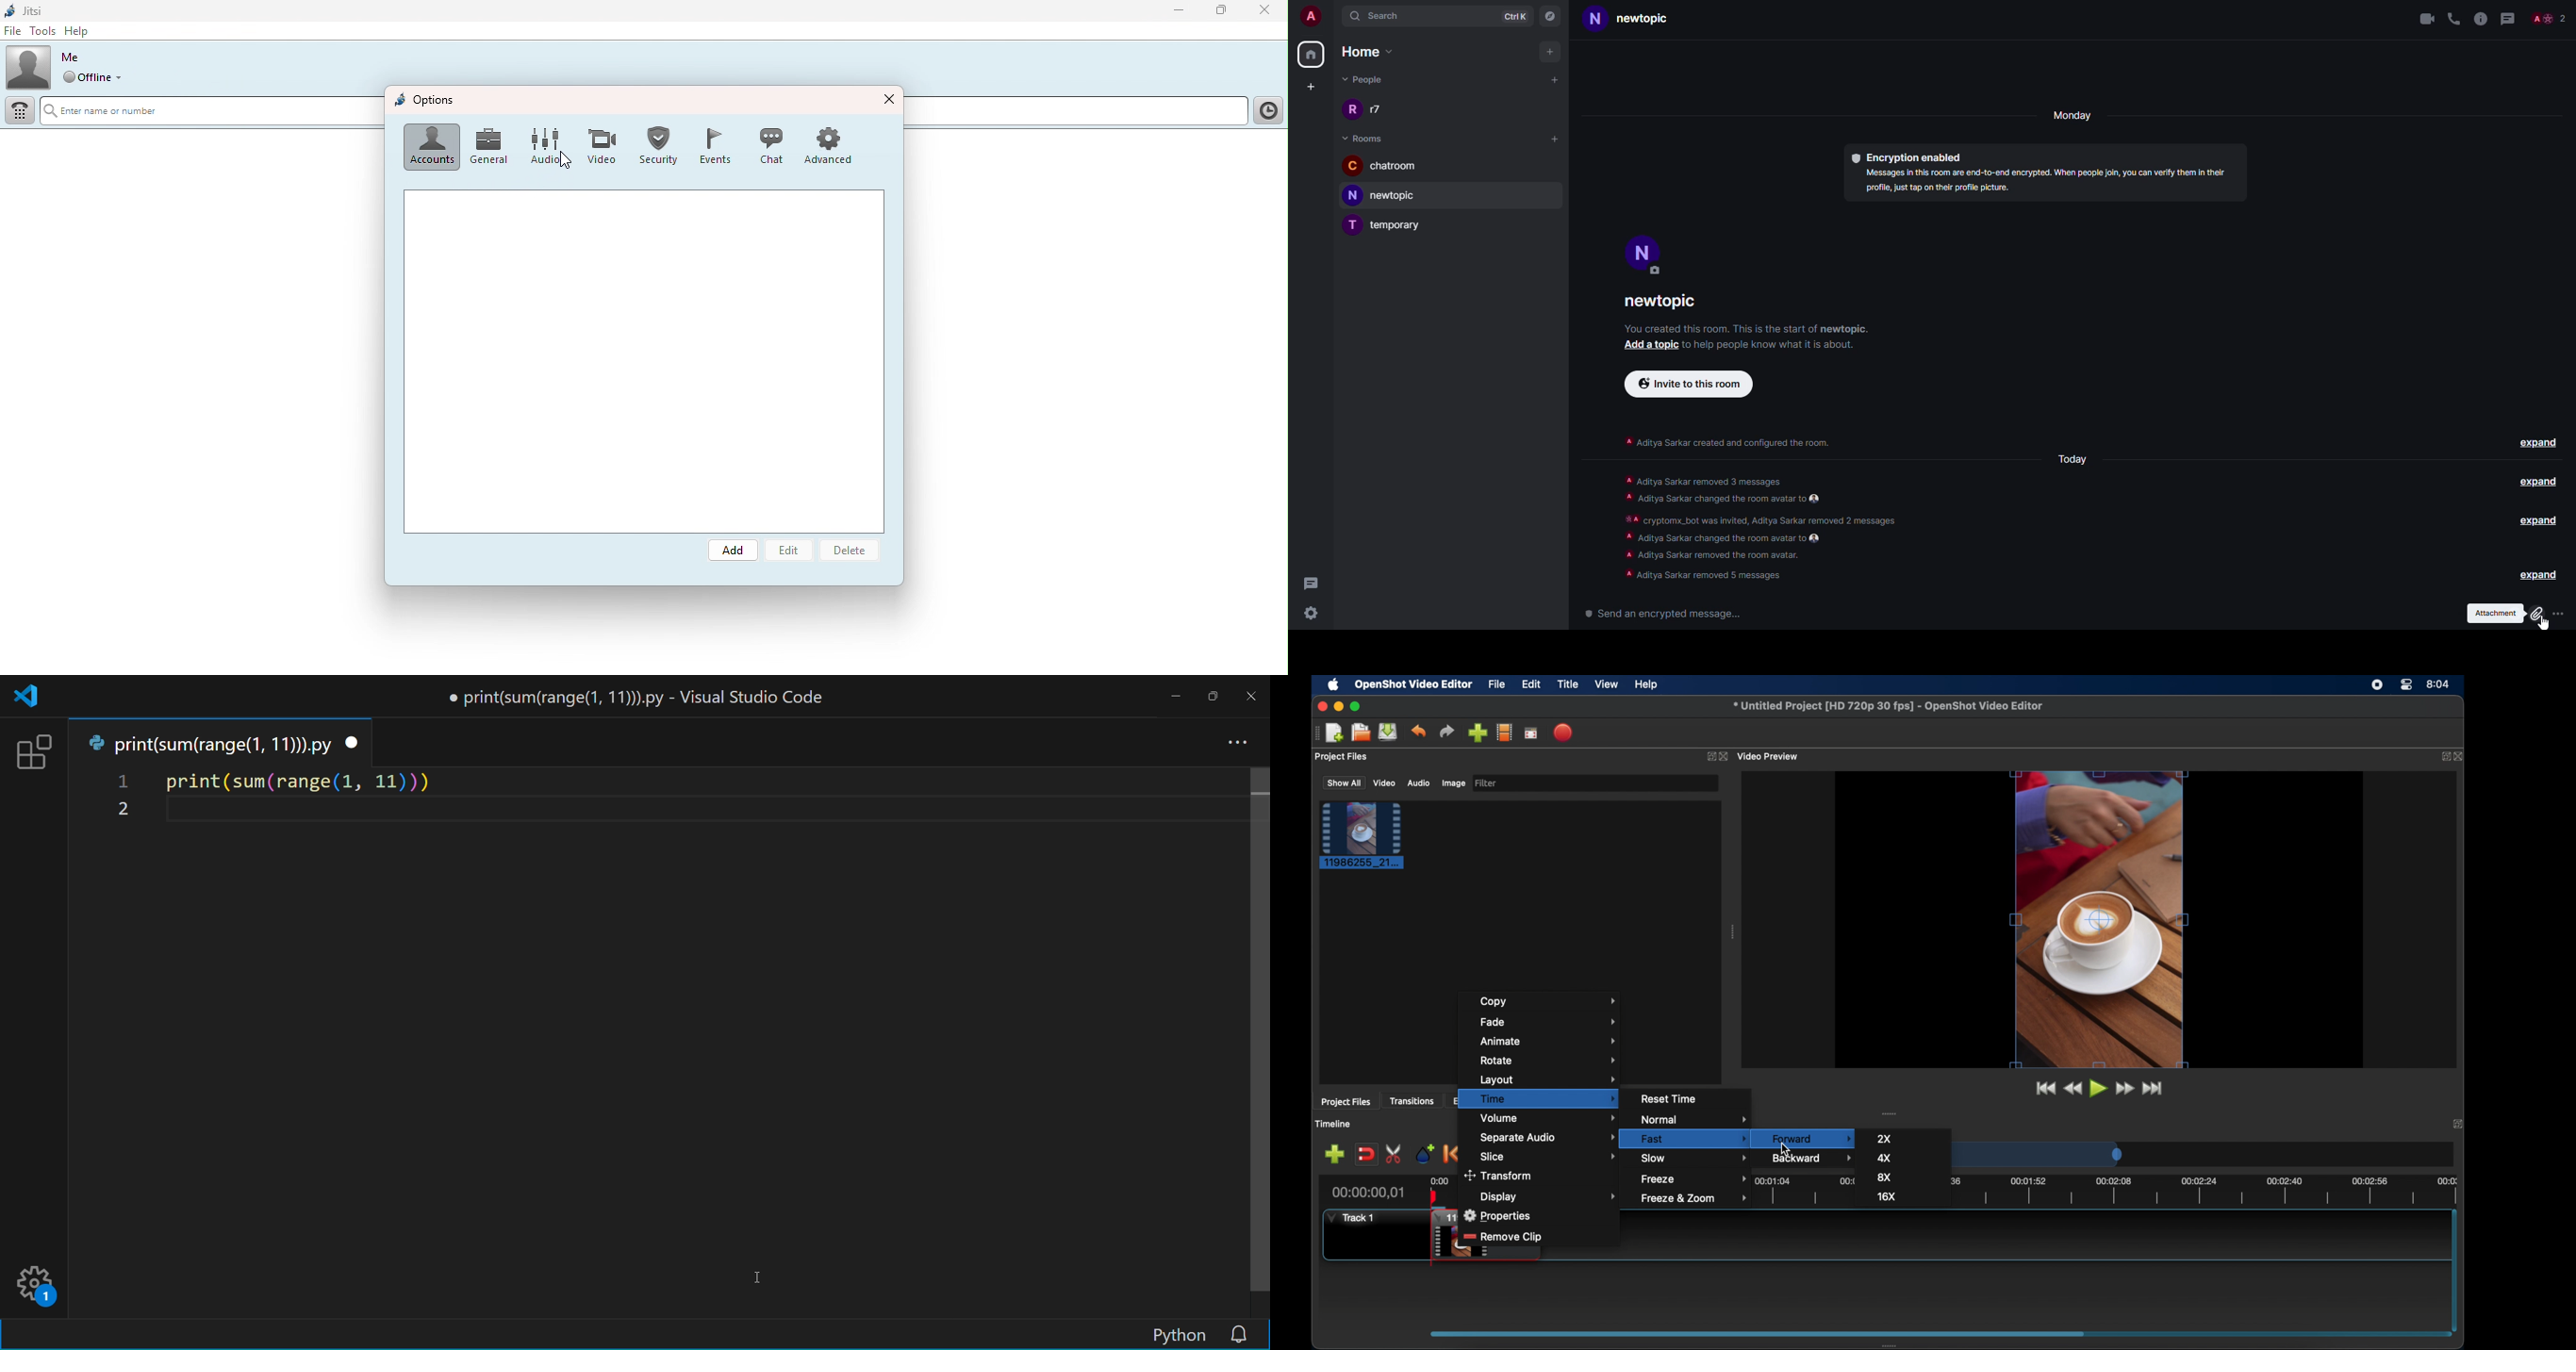  Describe the element at coordinates (2536, 613) in the screenshot. I see `click` at that location.